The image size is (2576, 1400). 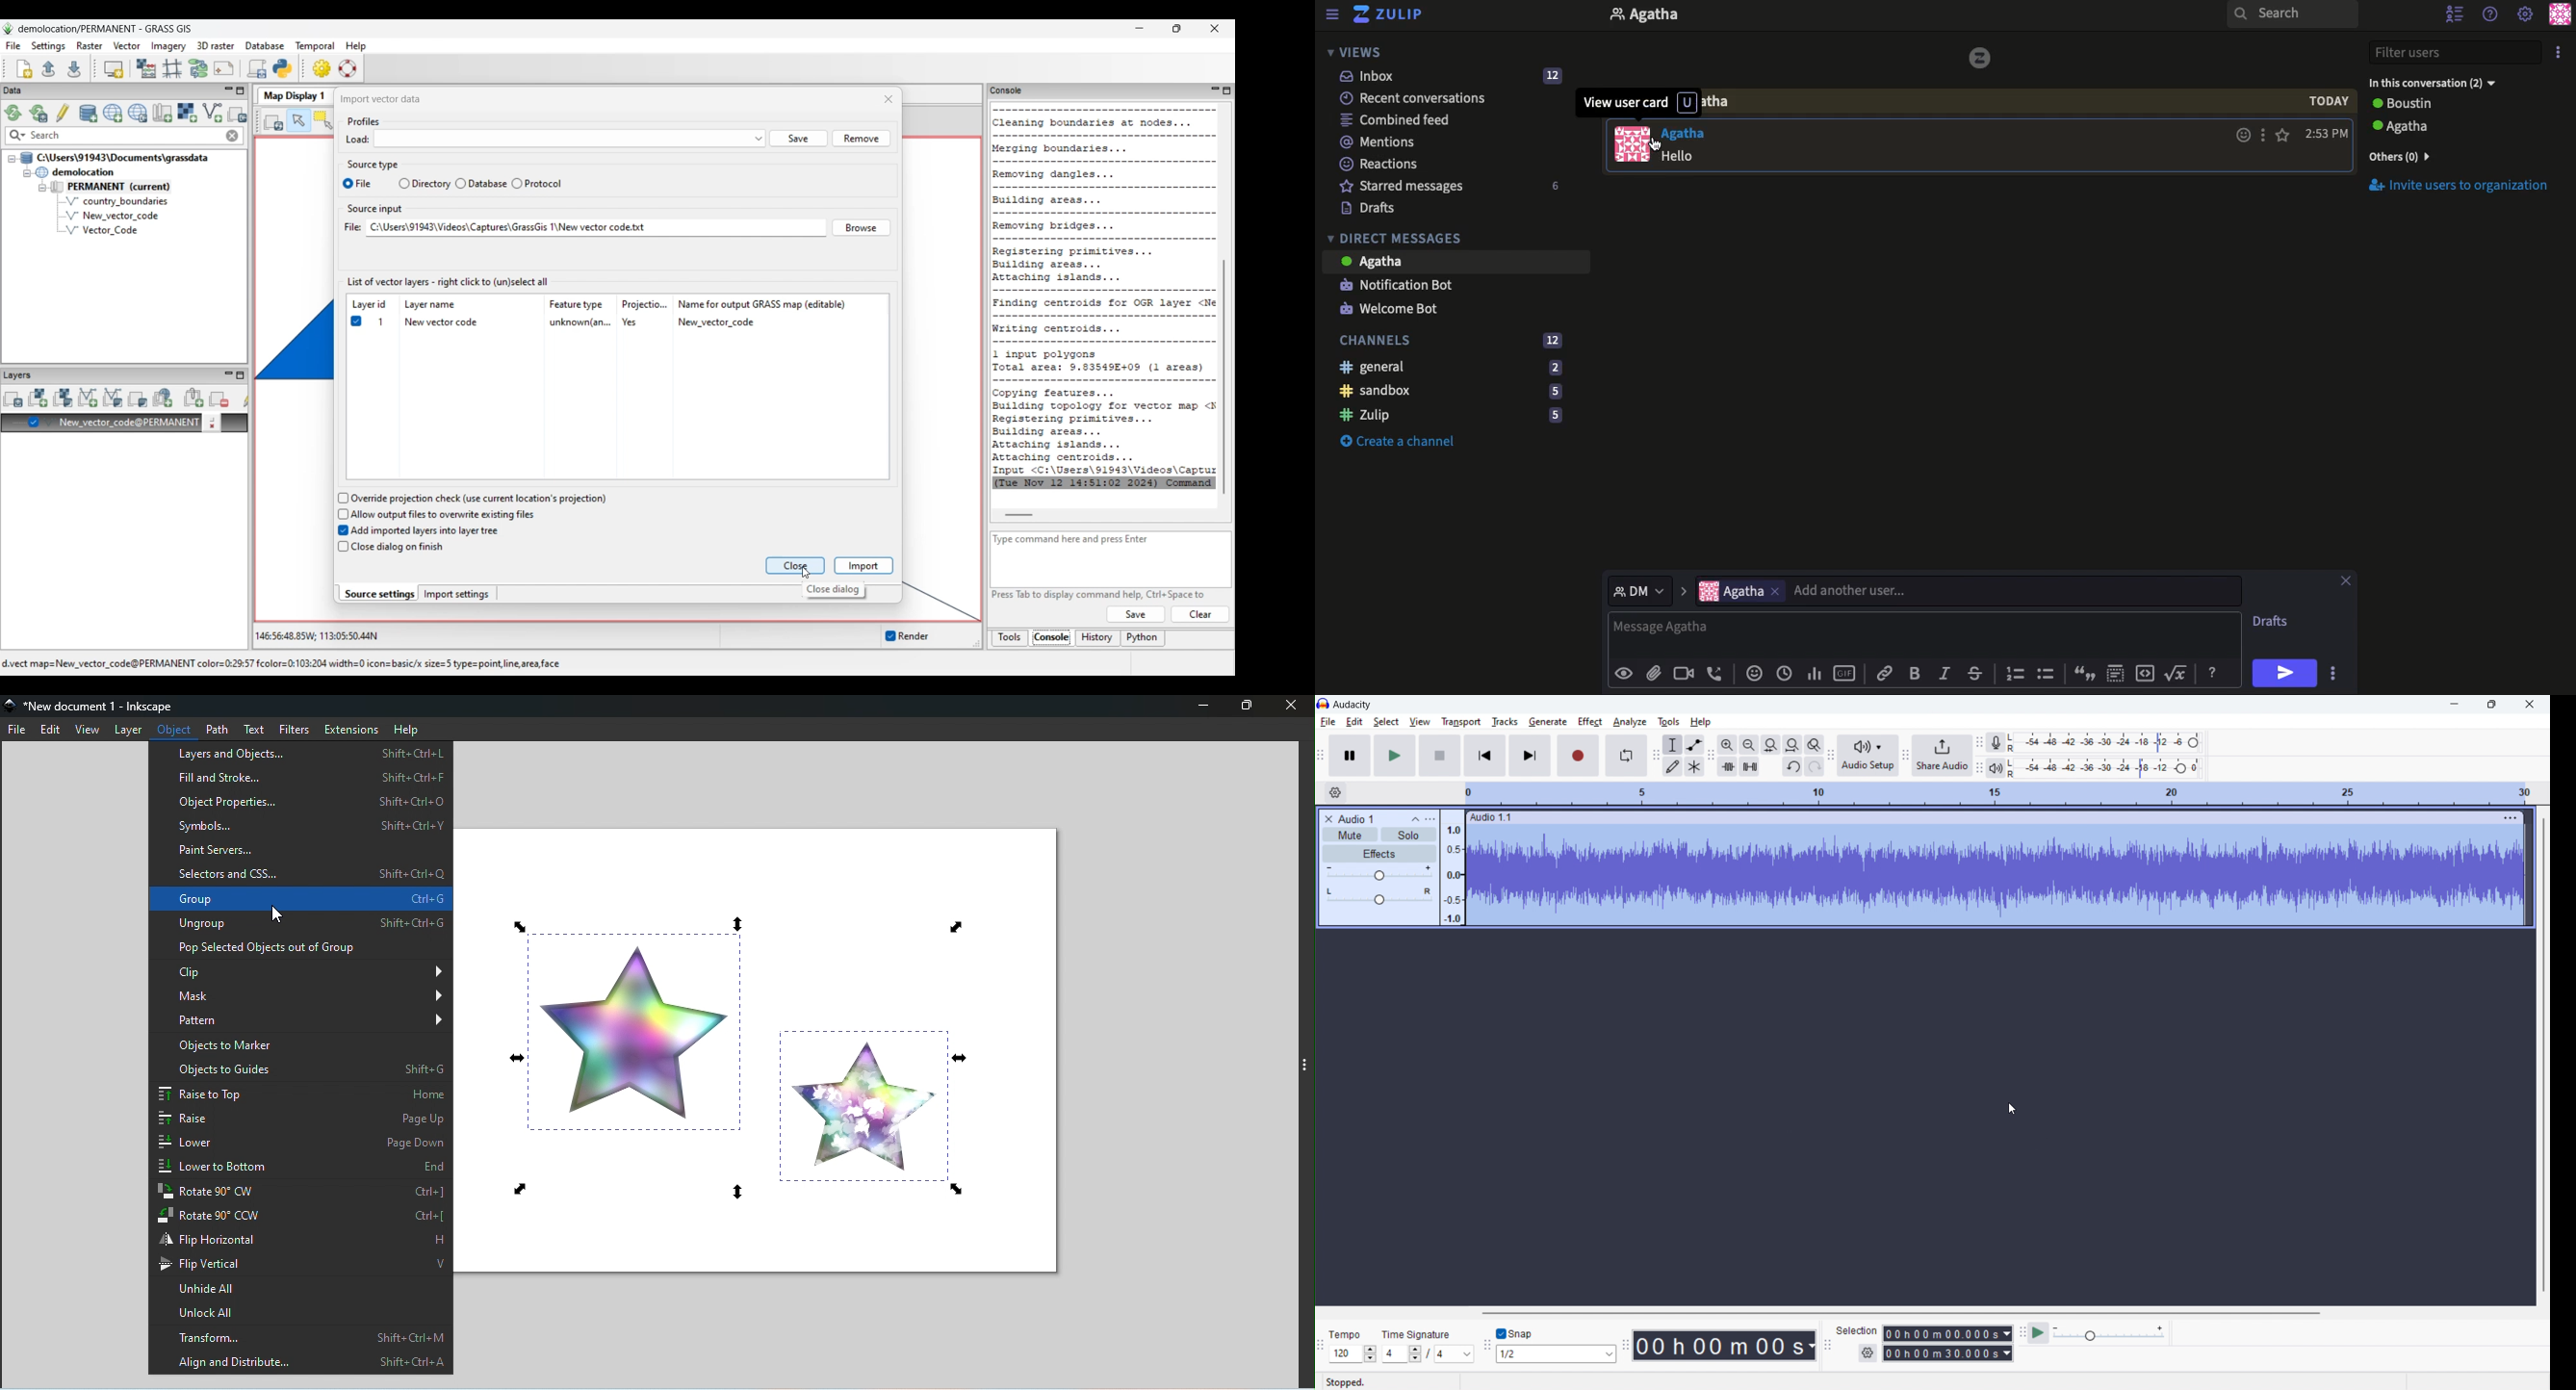 I want to click on Spoiler, so click(x=2119, y=670).